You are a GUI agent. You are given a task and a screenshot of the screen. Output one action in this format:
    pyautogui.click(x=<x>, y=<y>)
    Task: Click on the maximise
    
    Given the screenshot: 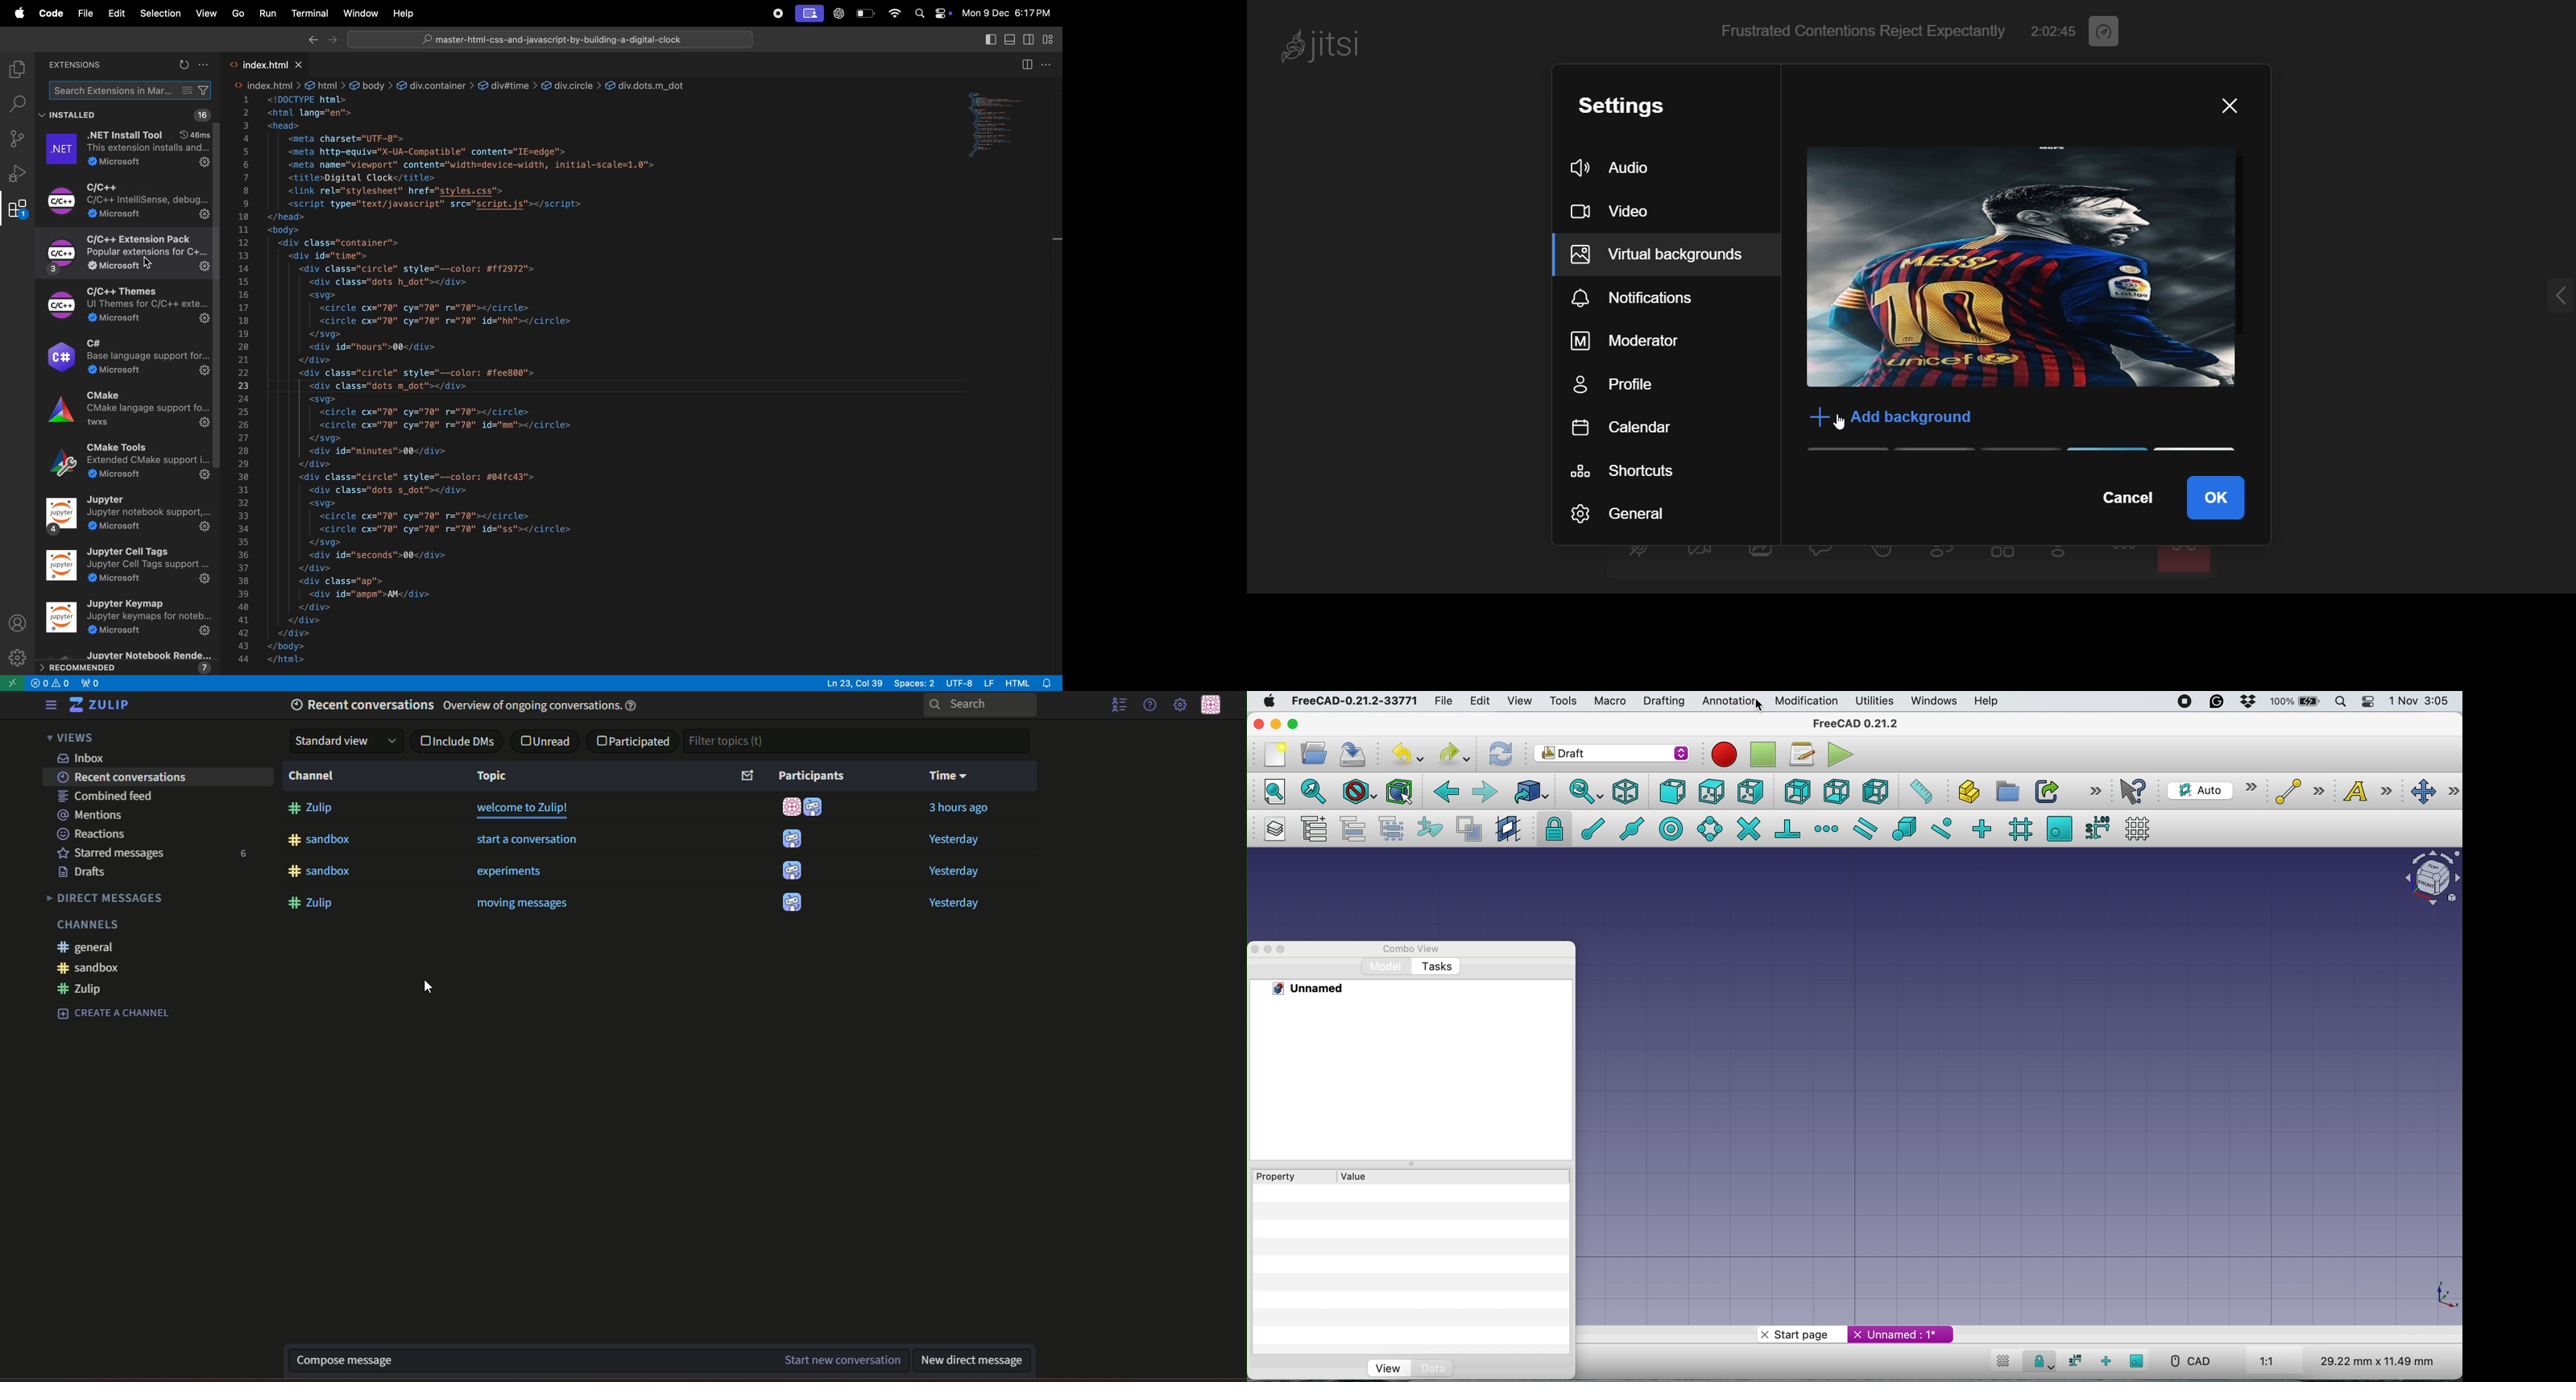 What is the action you would take?
    pyautogui.click(x=1286, y=948)
    